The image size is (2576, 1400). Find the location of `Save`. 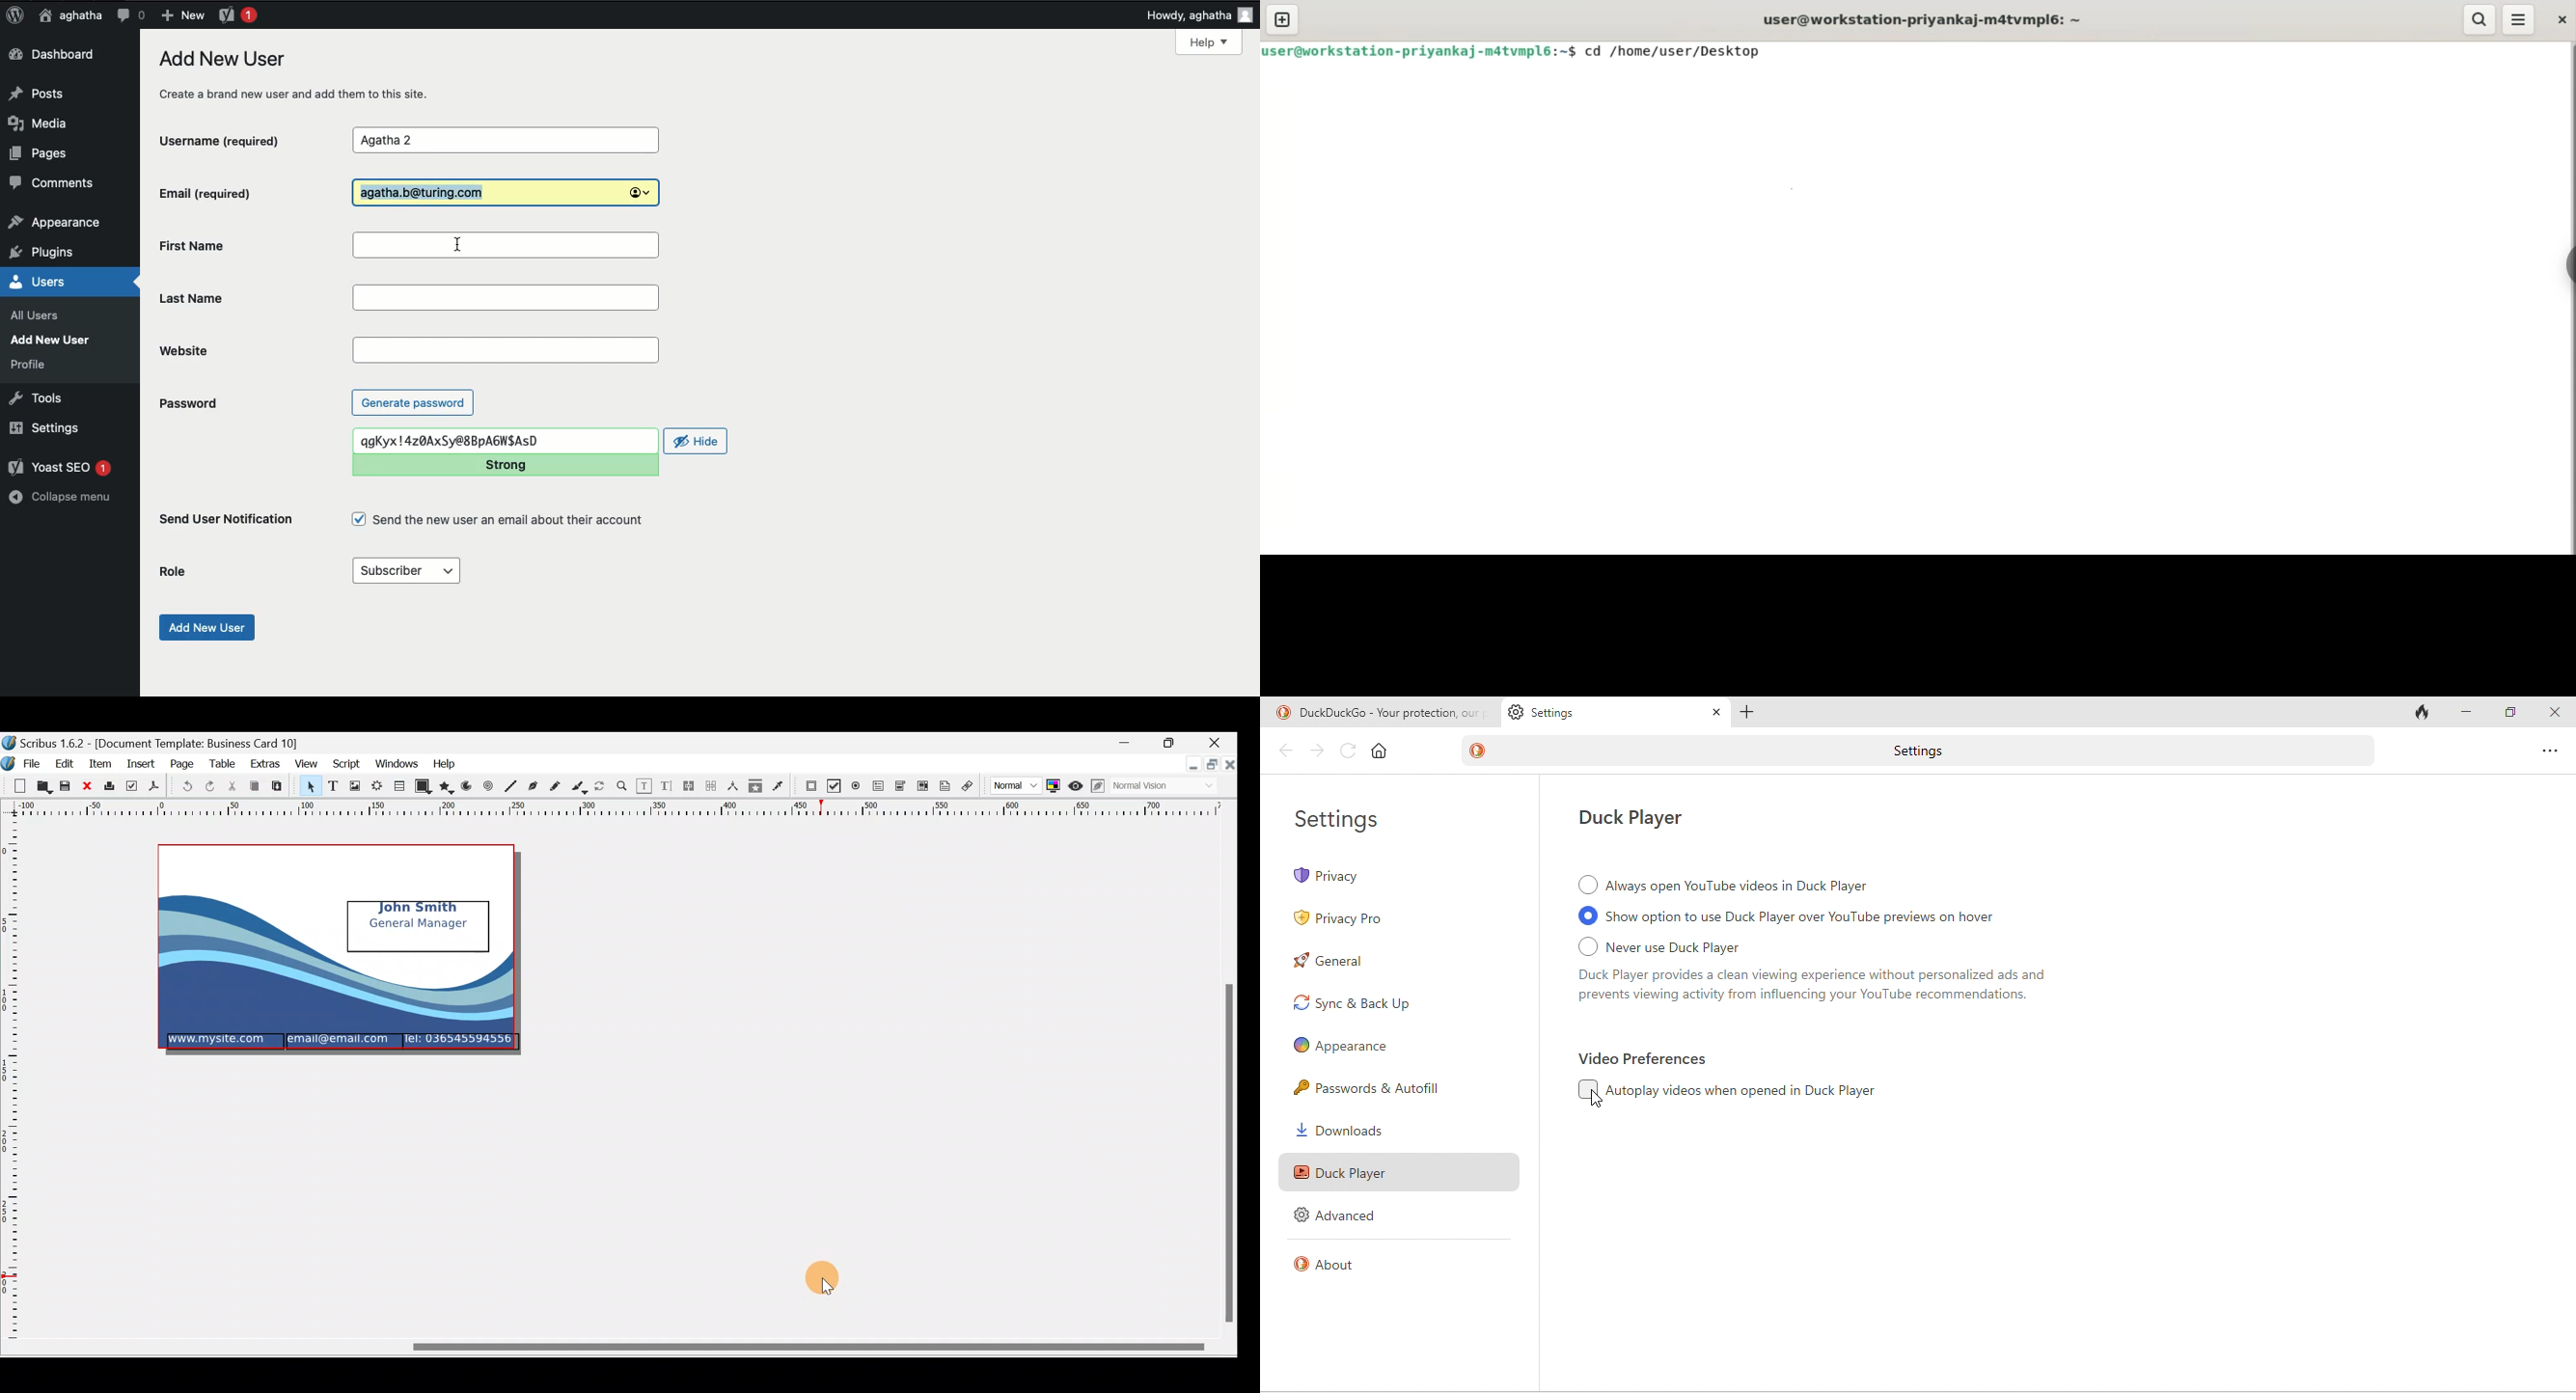

Save is located at coordinates (64, 786).